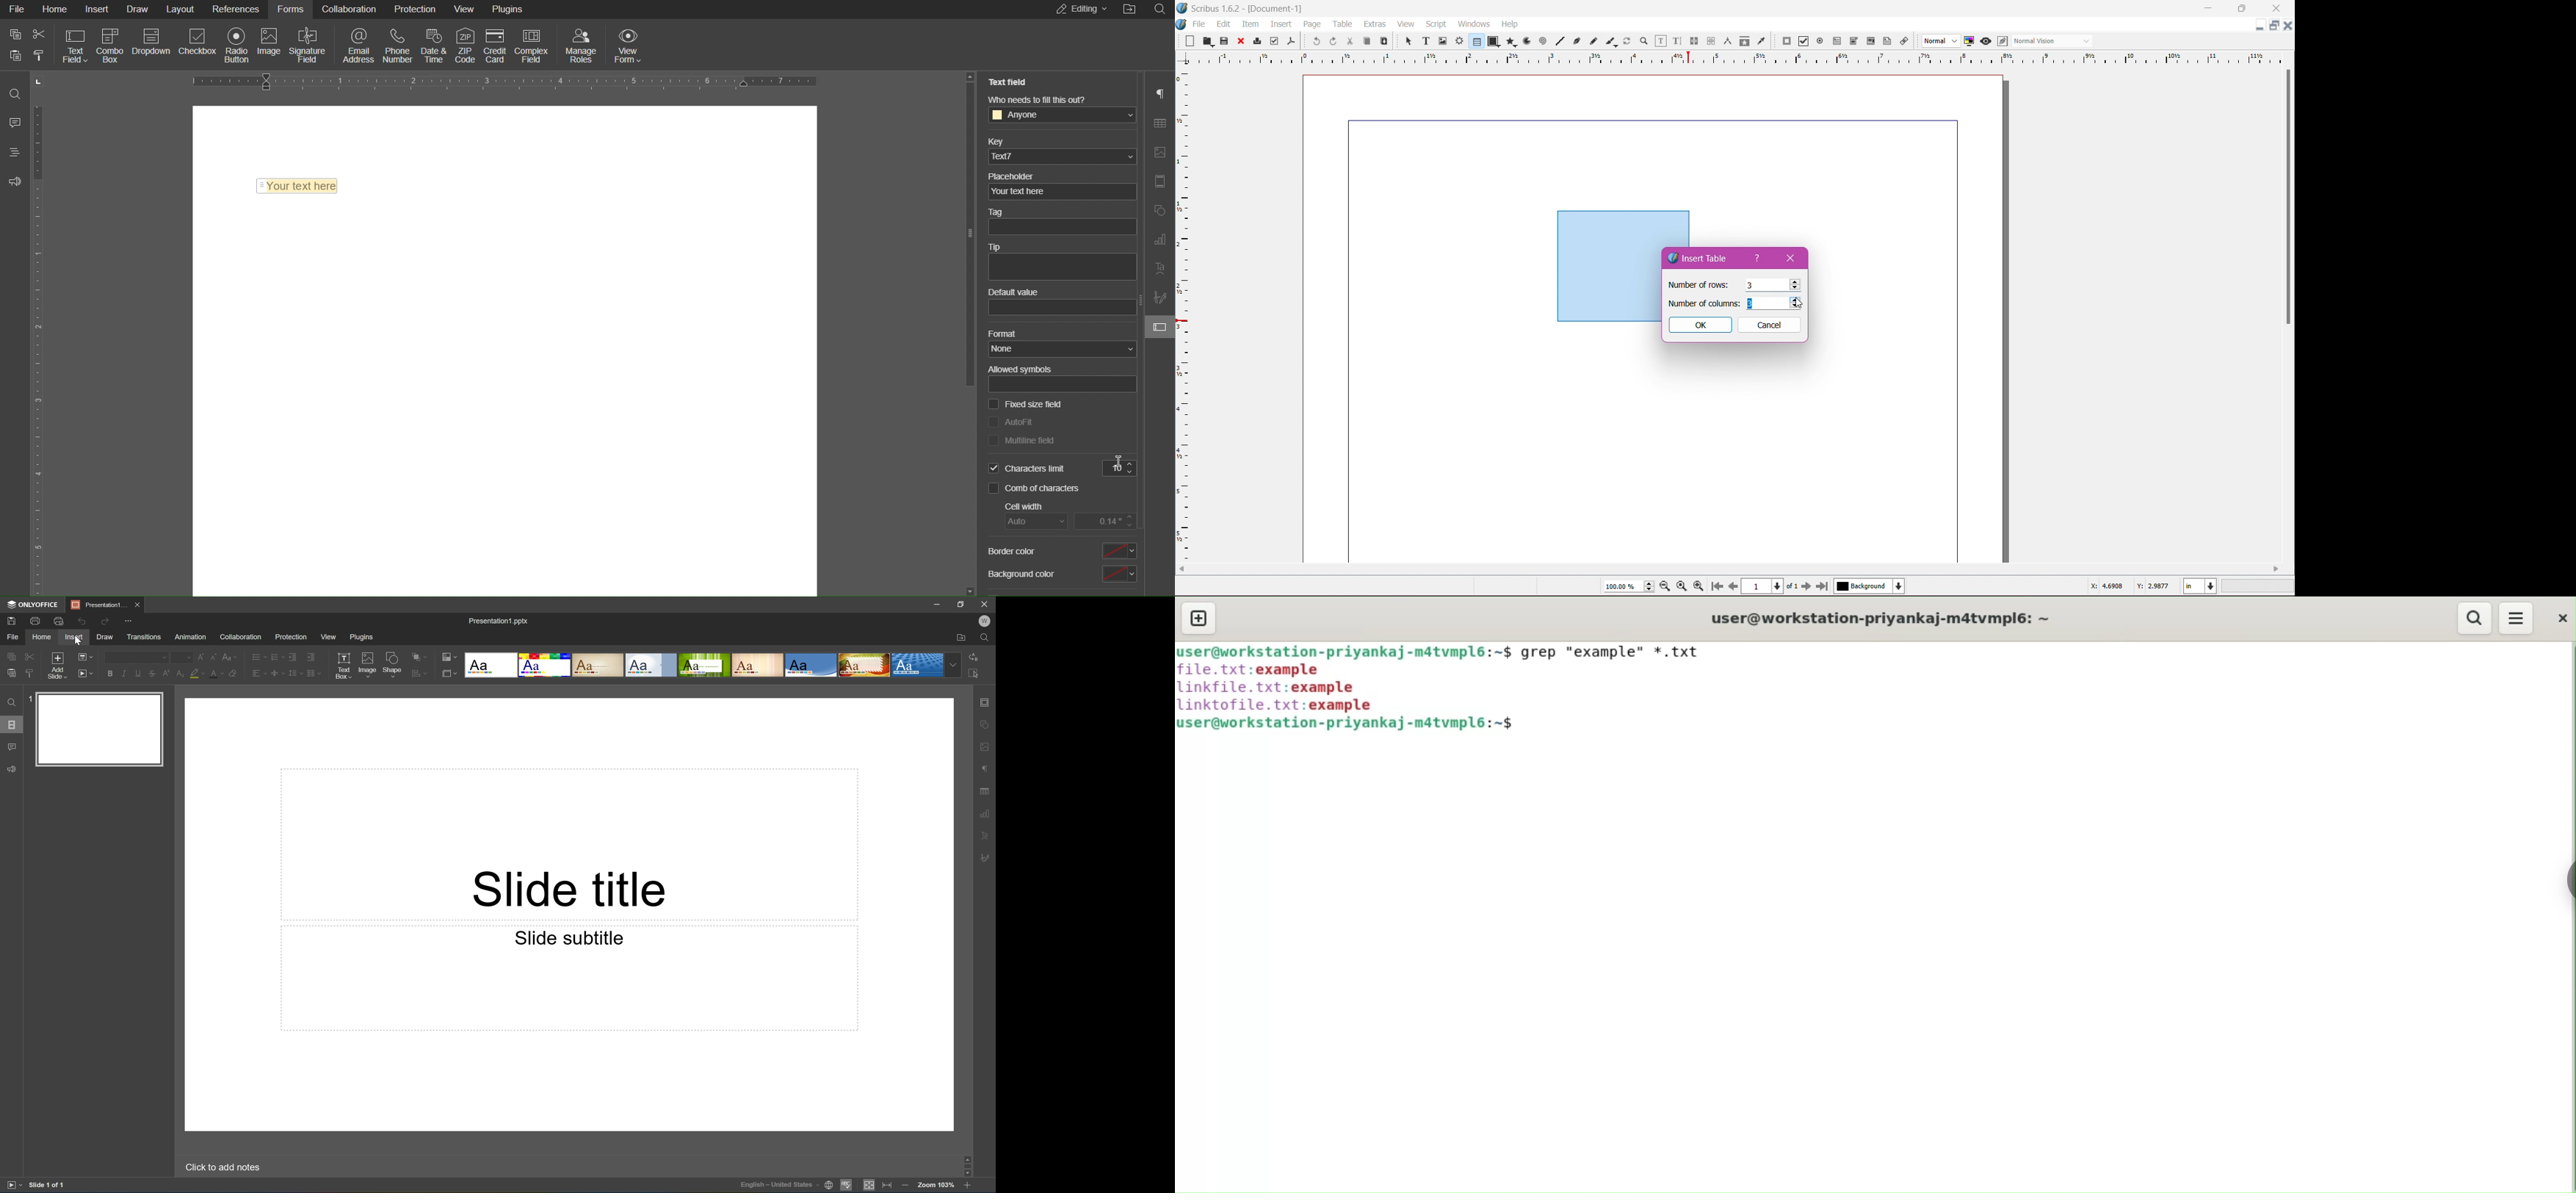 This screenshot has height=1204, width=2576. What do you see at coordinates (953, 665) in the screenshot?
I see `Drop Down` at bounding box center [953, 665].